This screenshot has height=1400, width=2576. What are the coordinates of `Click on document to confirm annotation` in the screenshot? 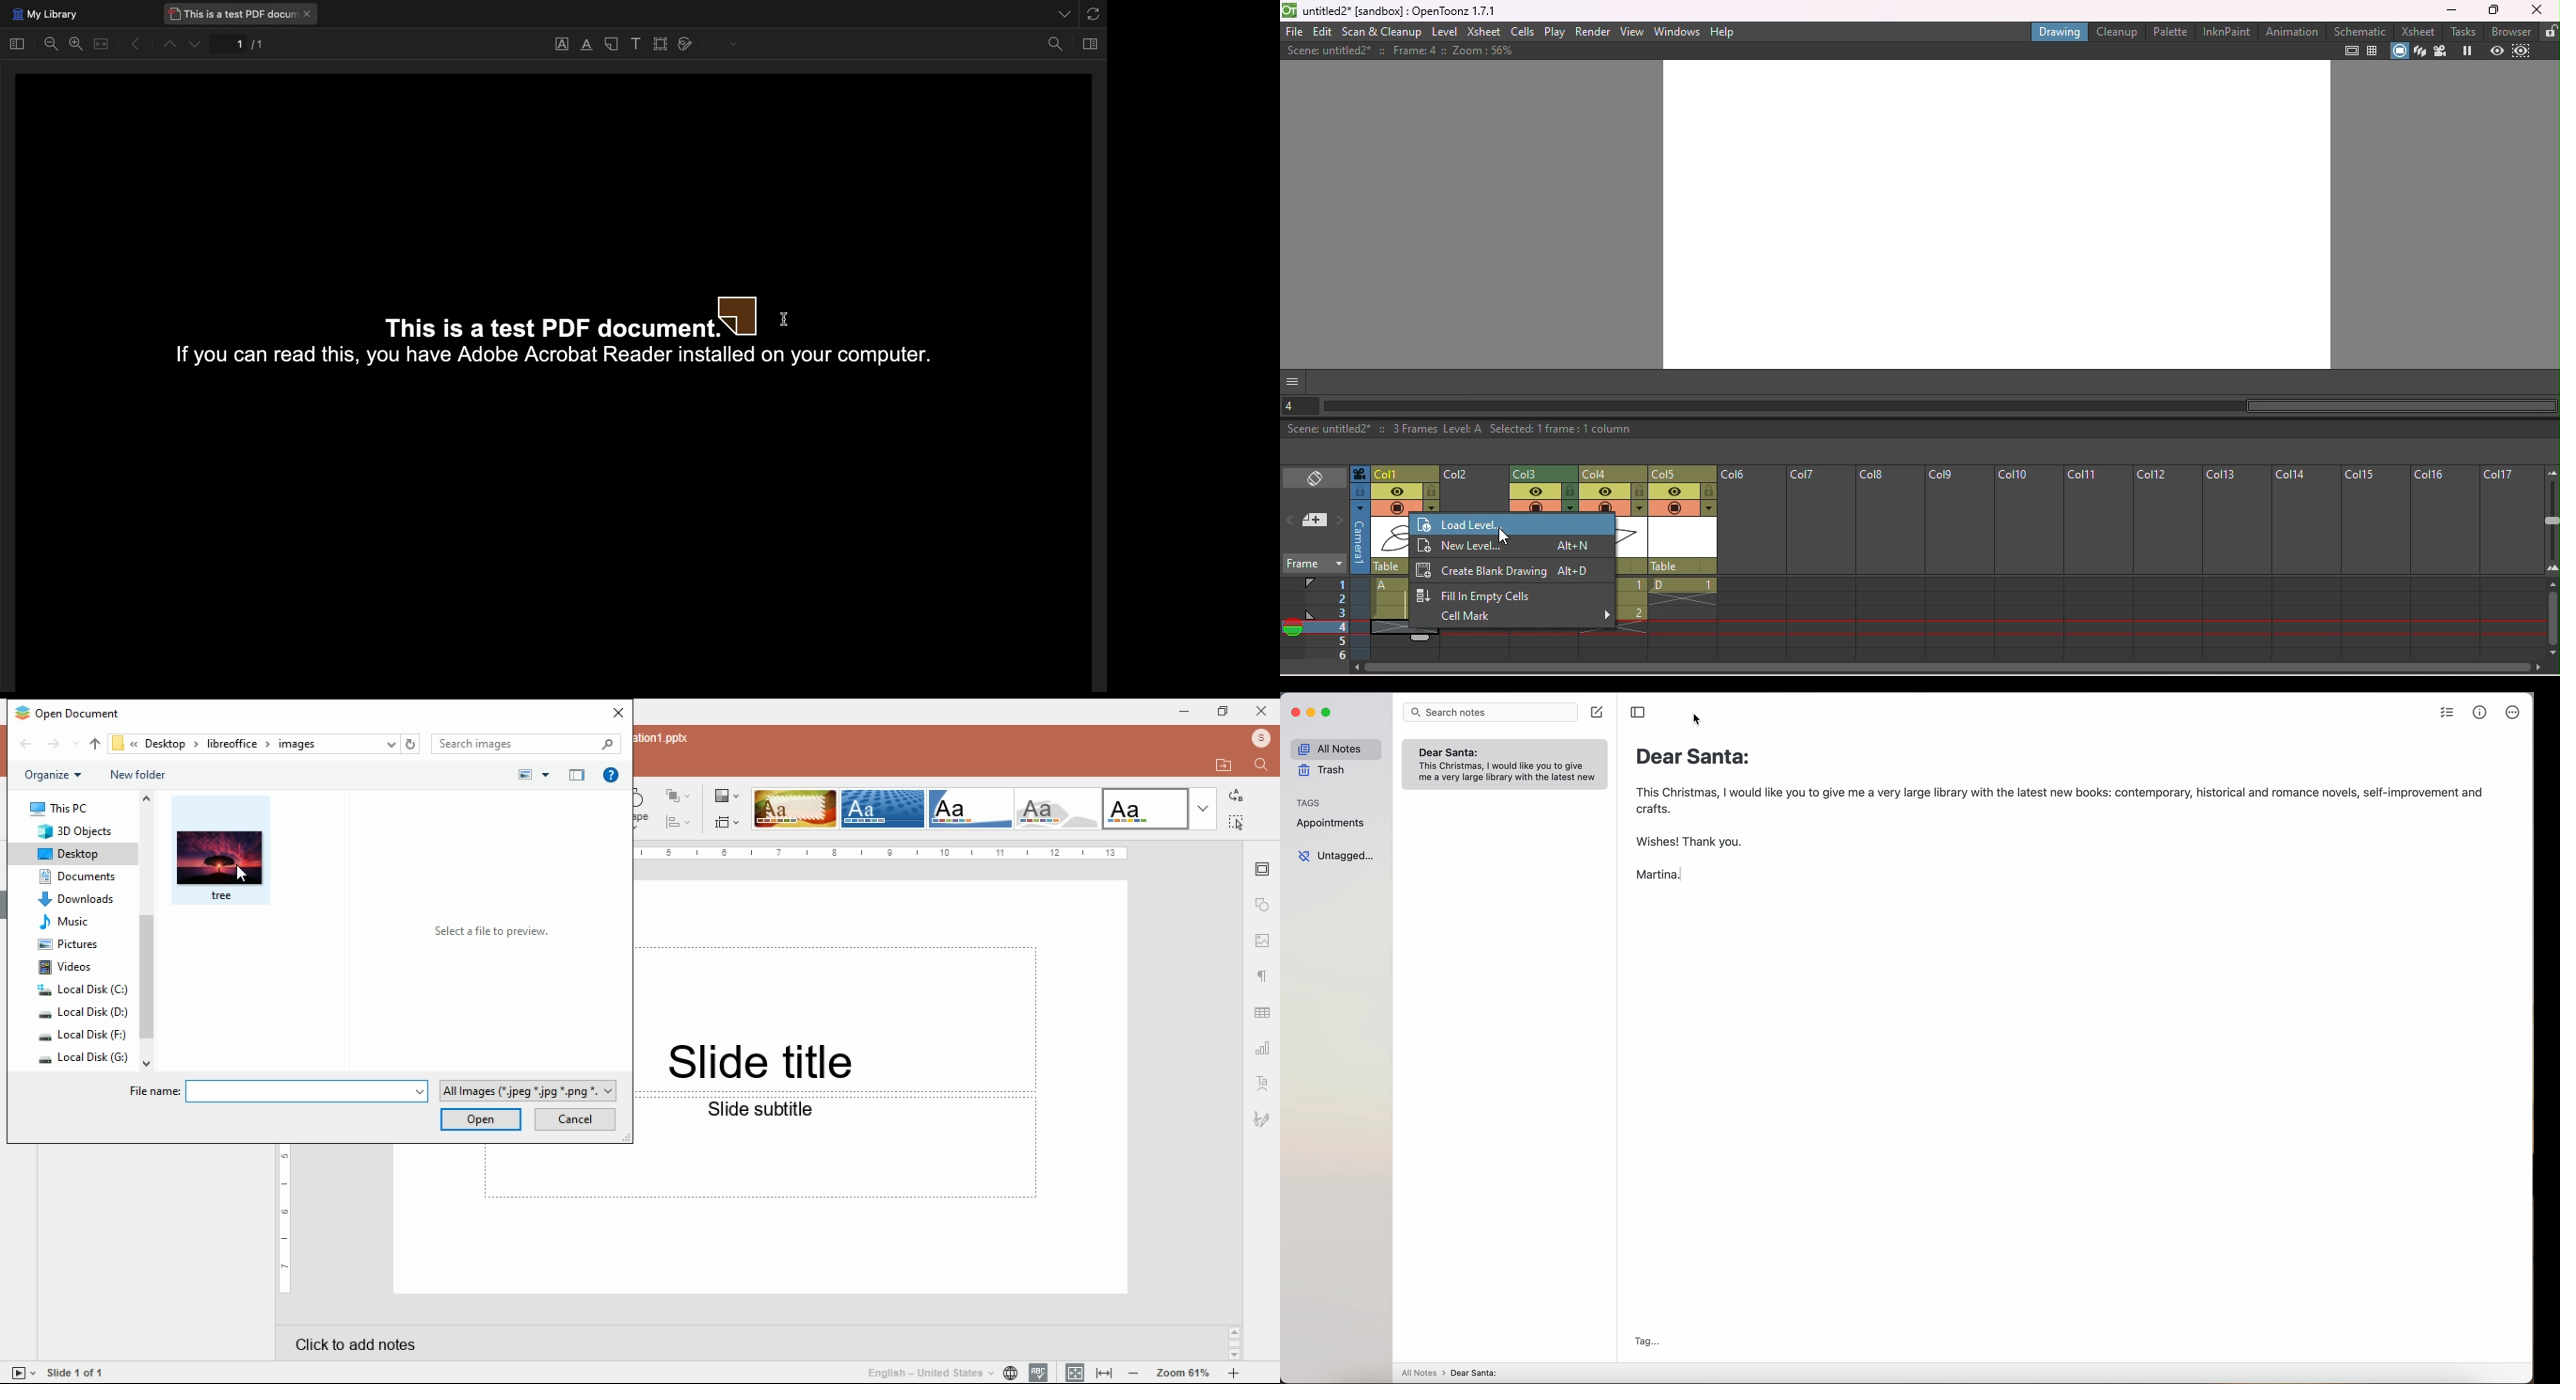 It's located at (790, 318).